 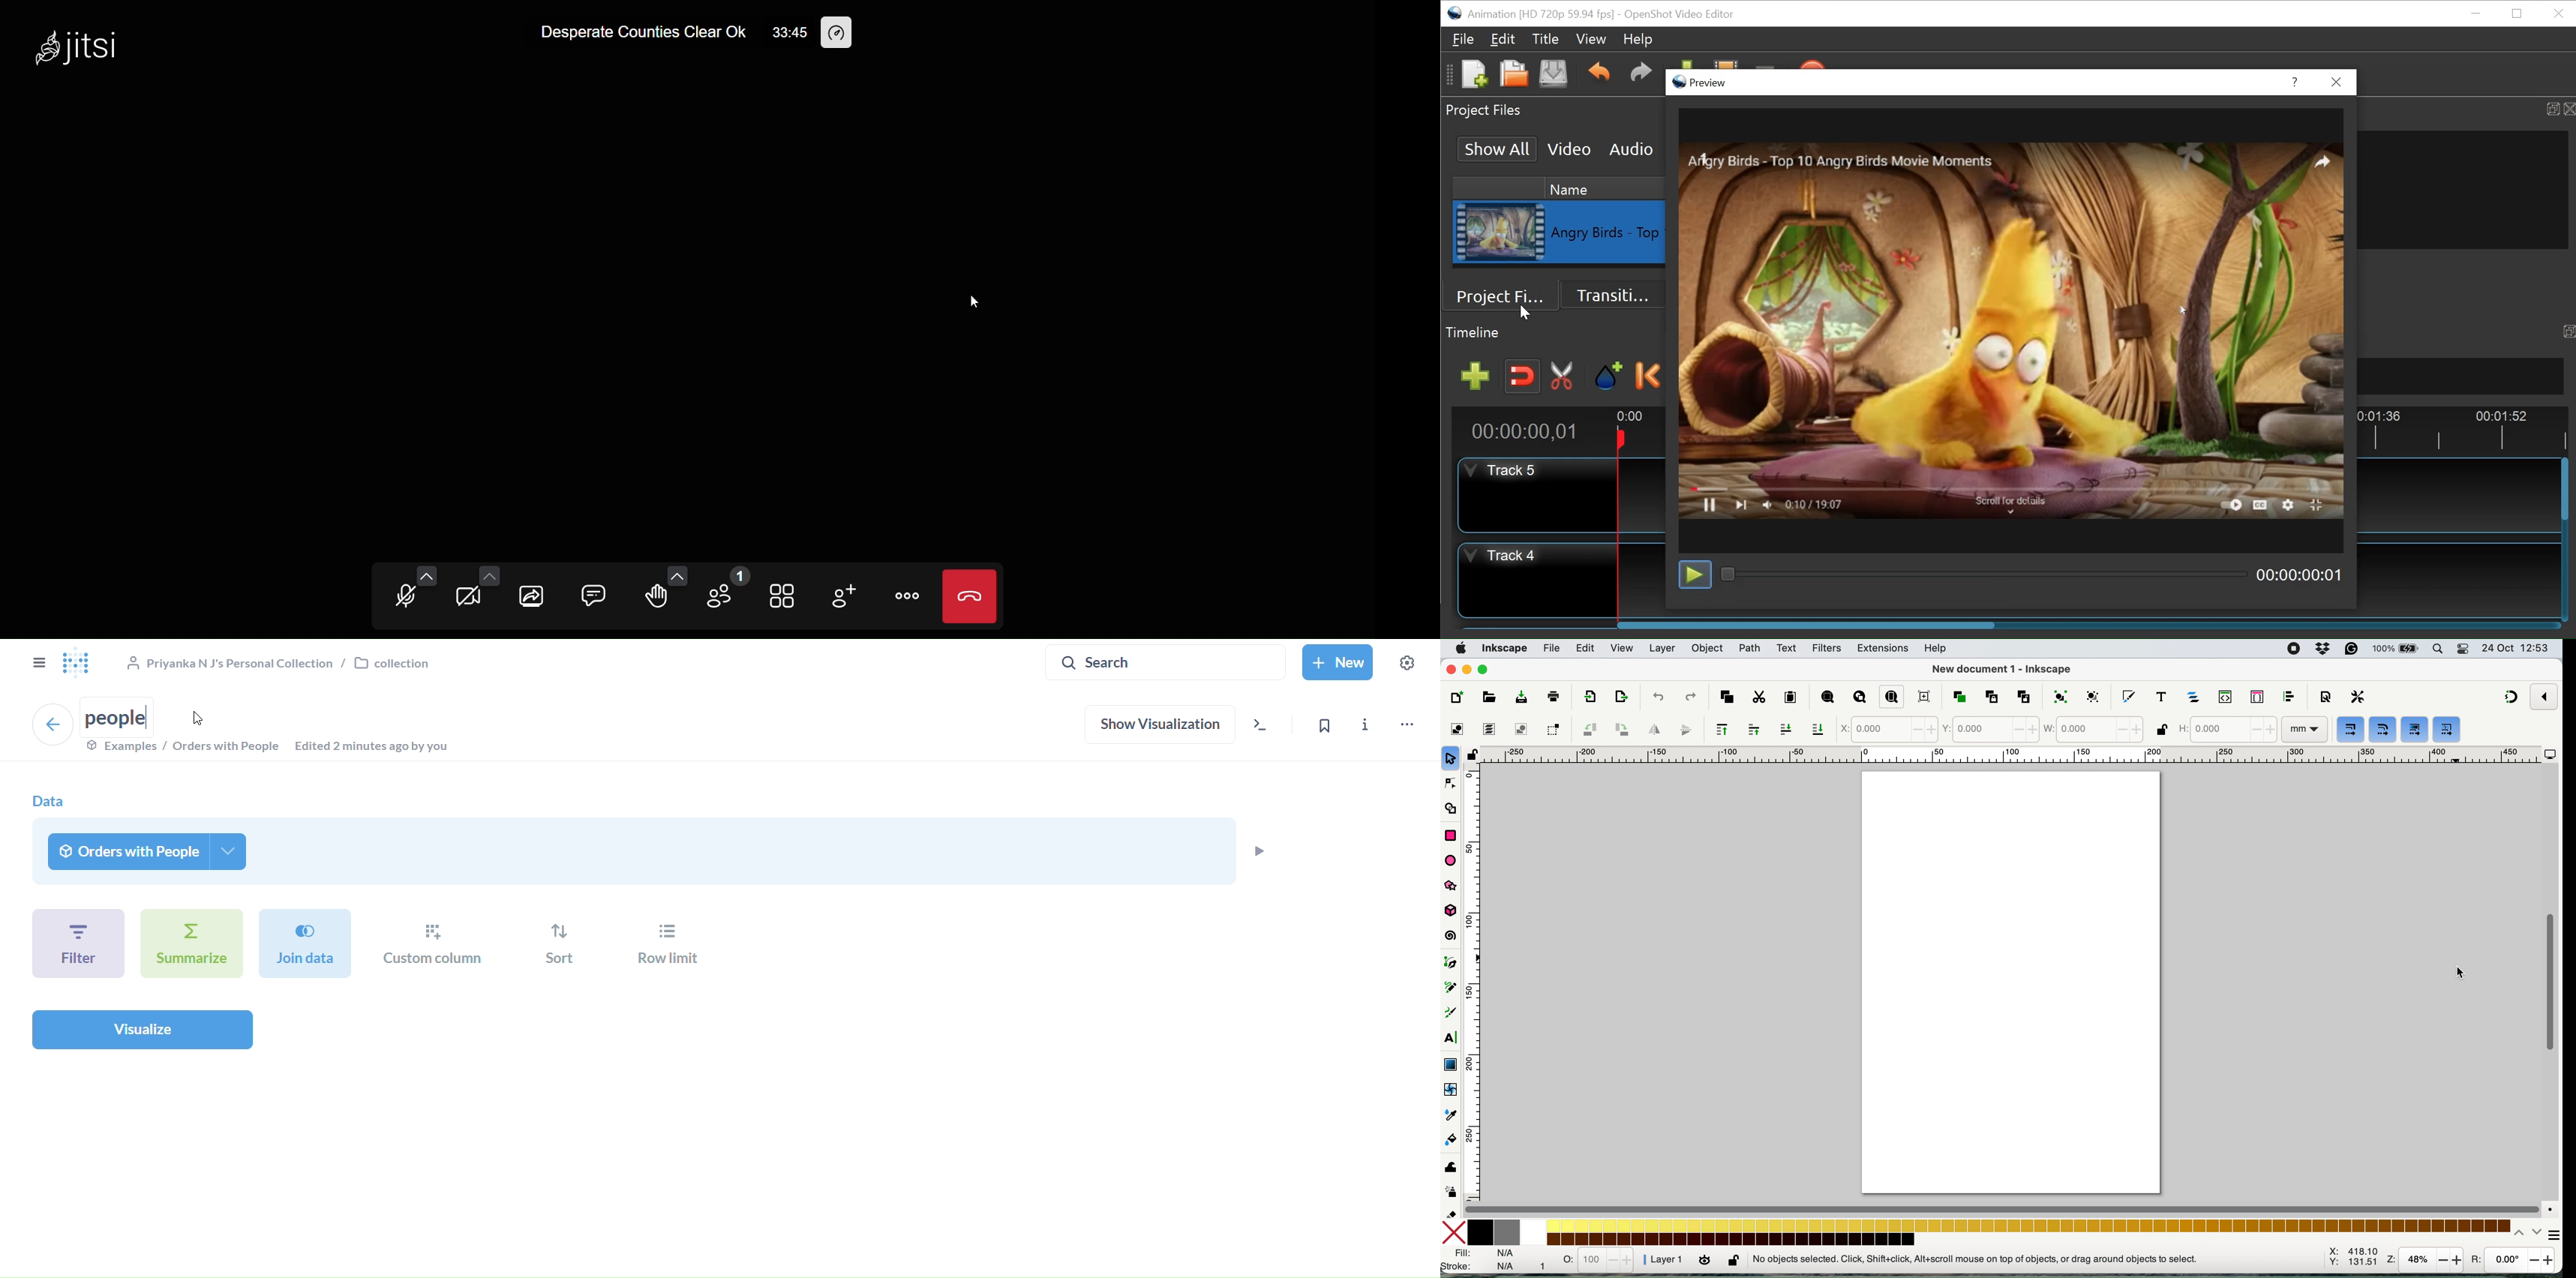 What do you see at coordinates (2004, 1209) in the screenshot?
I see `horizontal scroll bar` at bounding box center [2004, 1209].